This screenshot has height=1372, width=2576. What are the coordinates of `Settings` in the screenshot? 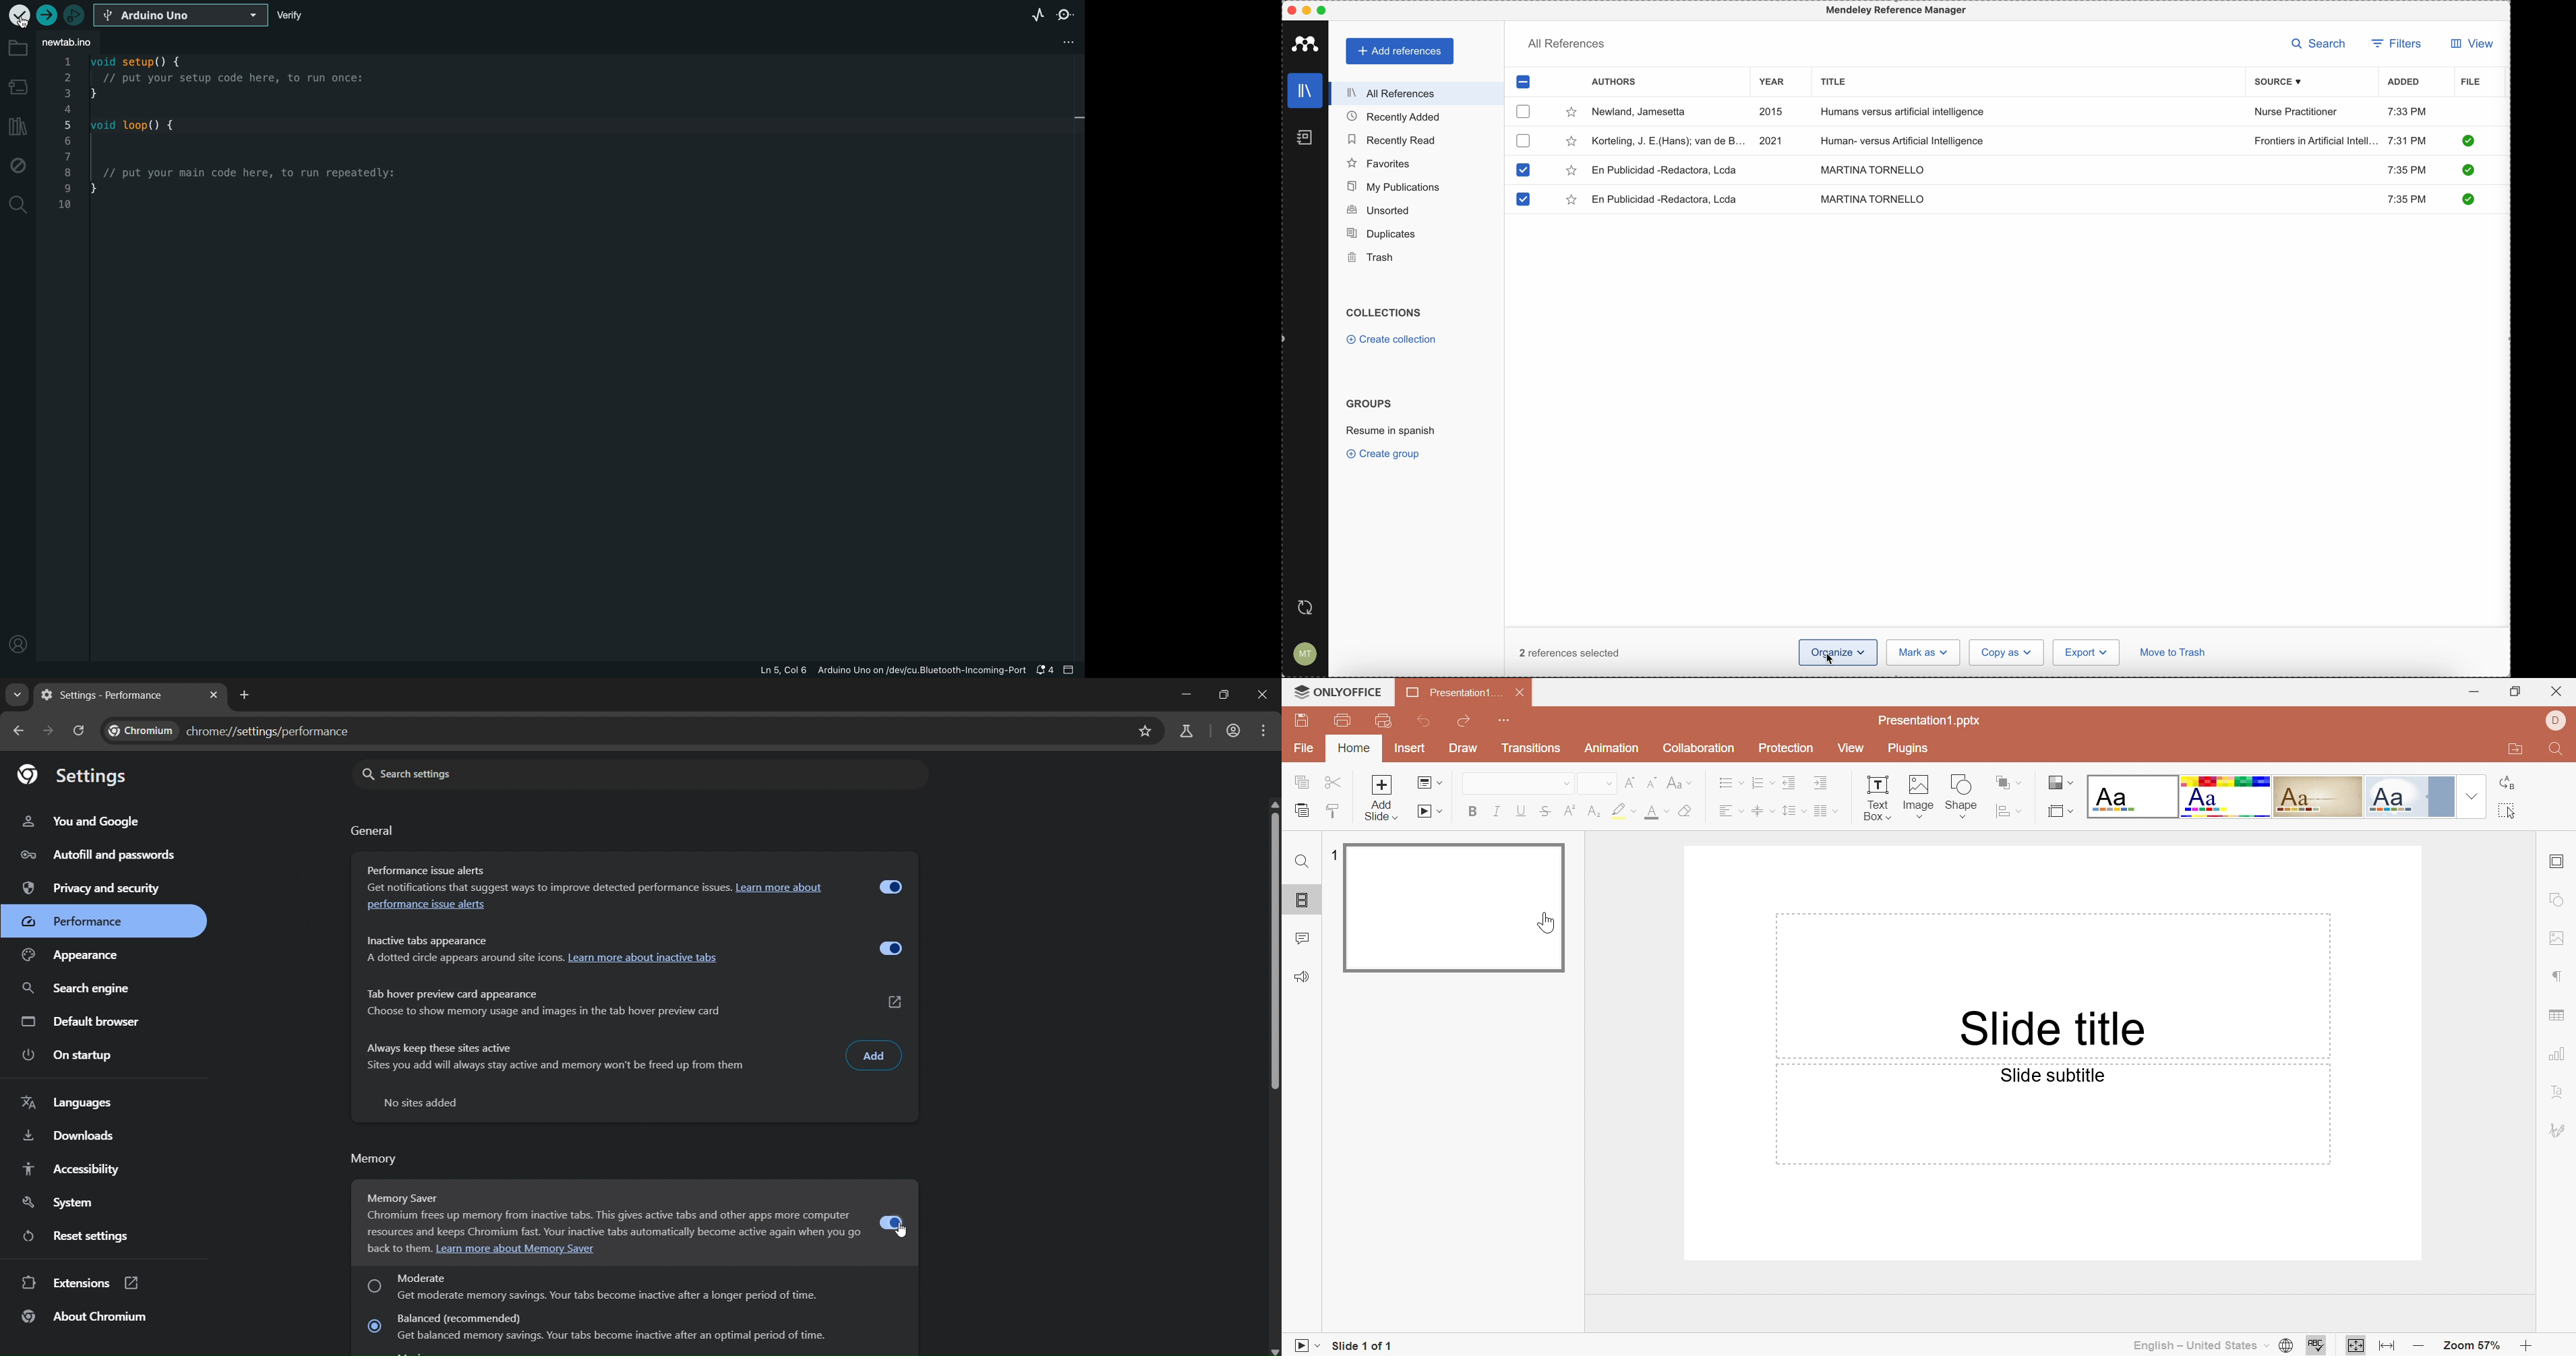 It's located at (73, 777).